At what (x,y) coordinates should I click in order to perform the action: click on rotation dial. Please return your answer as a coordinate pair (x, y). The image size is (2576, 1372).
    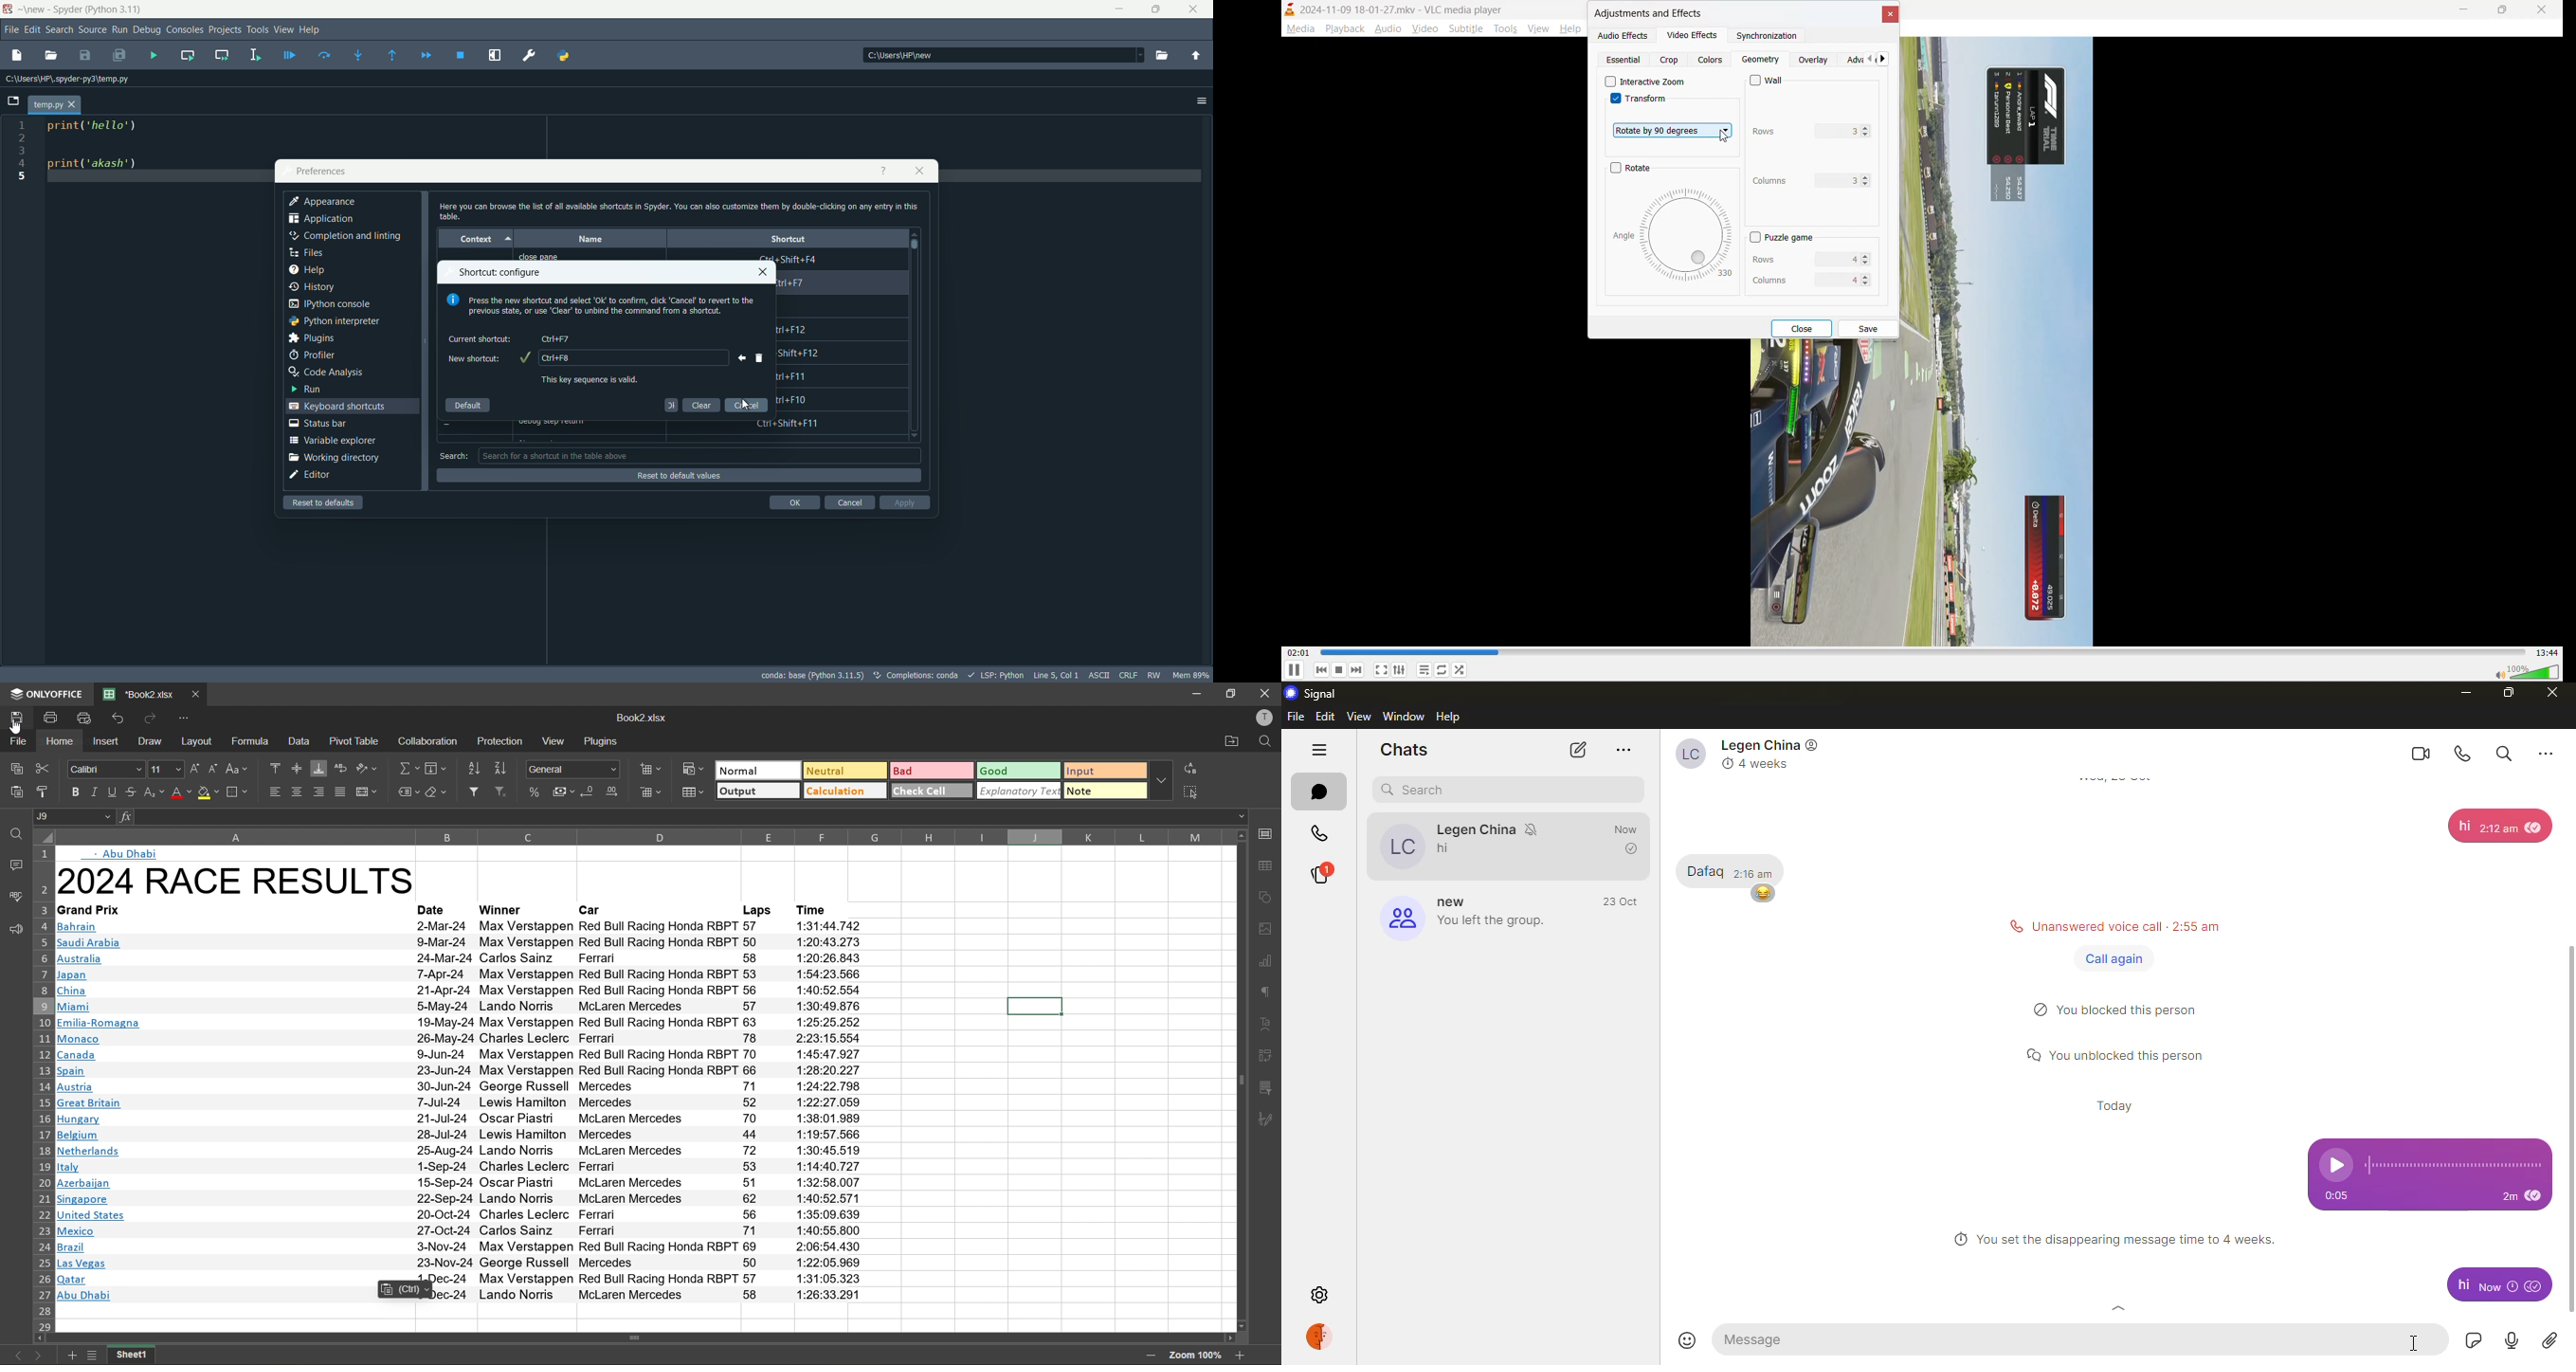
    Looking at the image, I should click on (1674, 234).